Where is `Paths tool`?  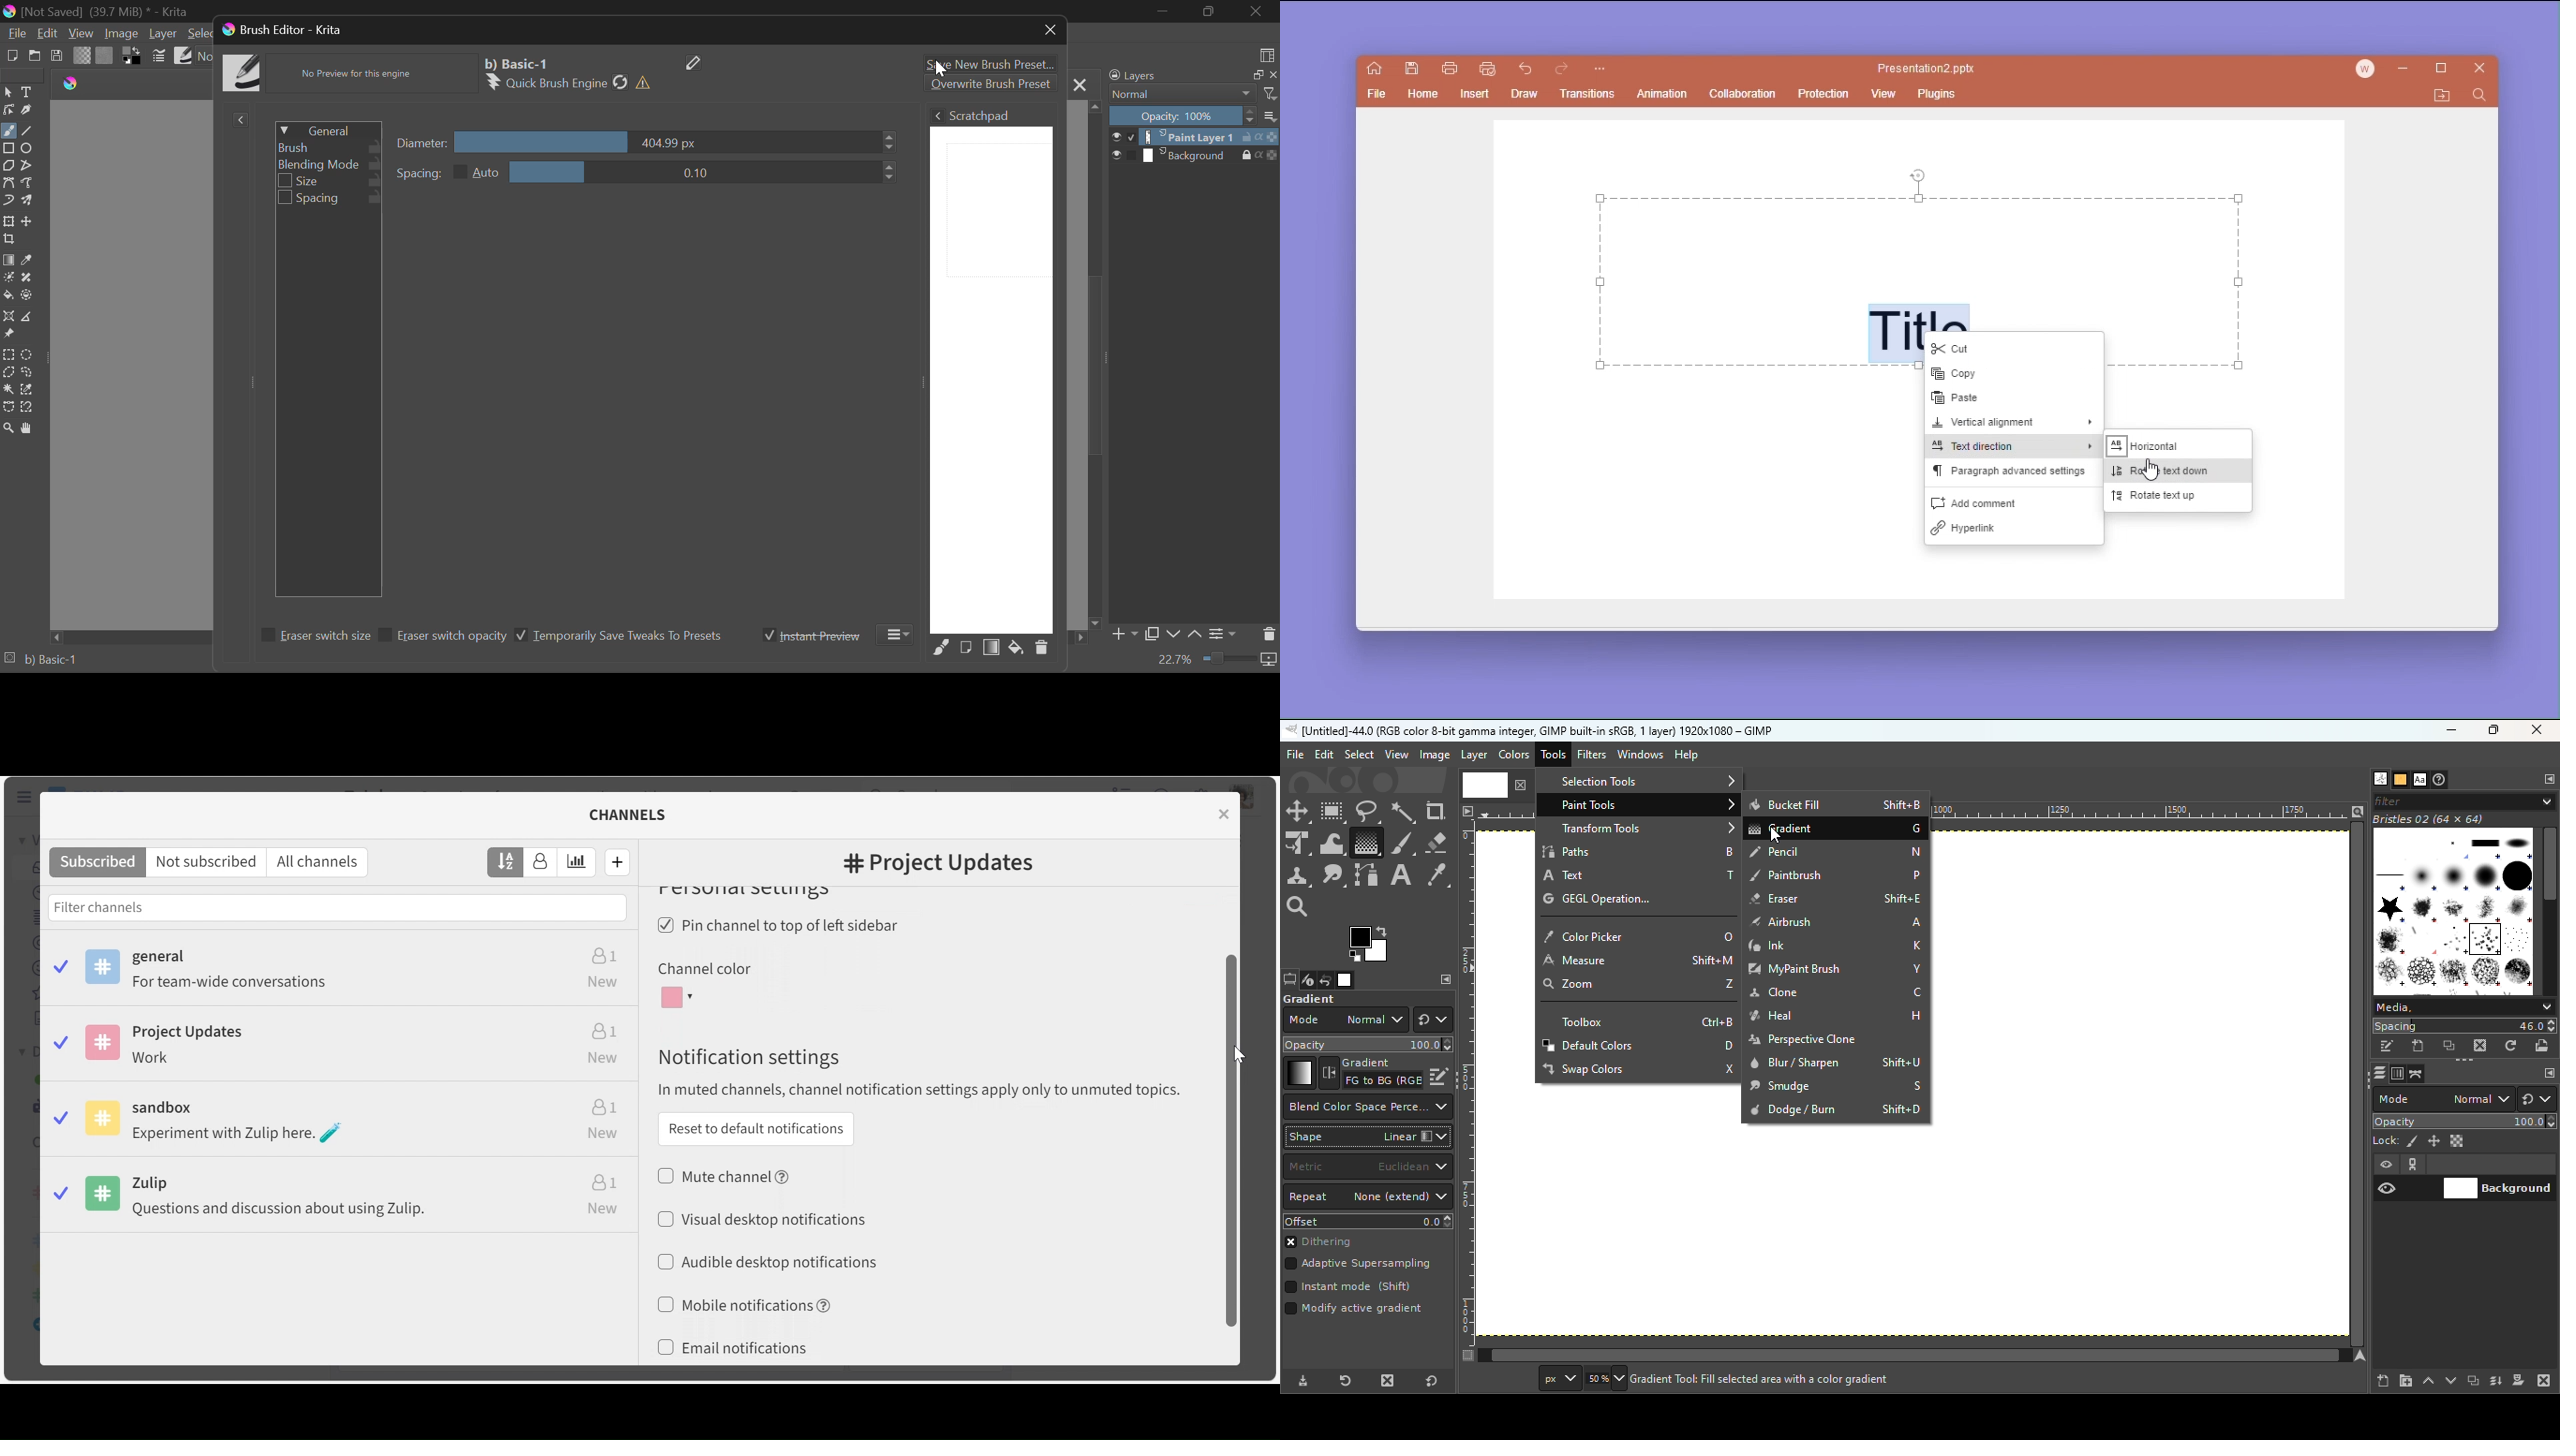 Paths tool is located at coordinates (1367, 876).